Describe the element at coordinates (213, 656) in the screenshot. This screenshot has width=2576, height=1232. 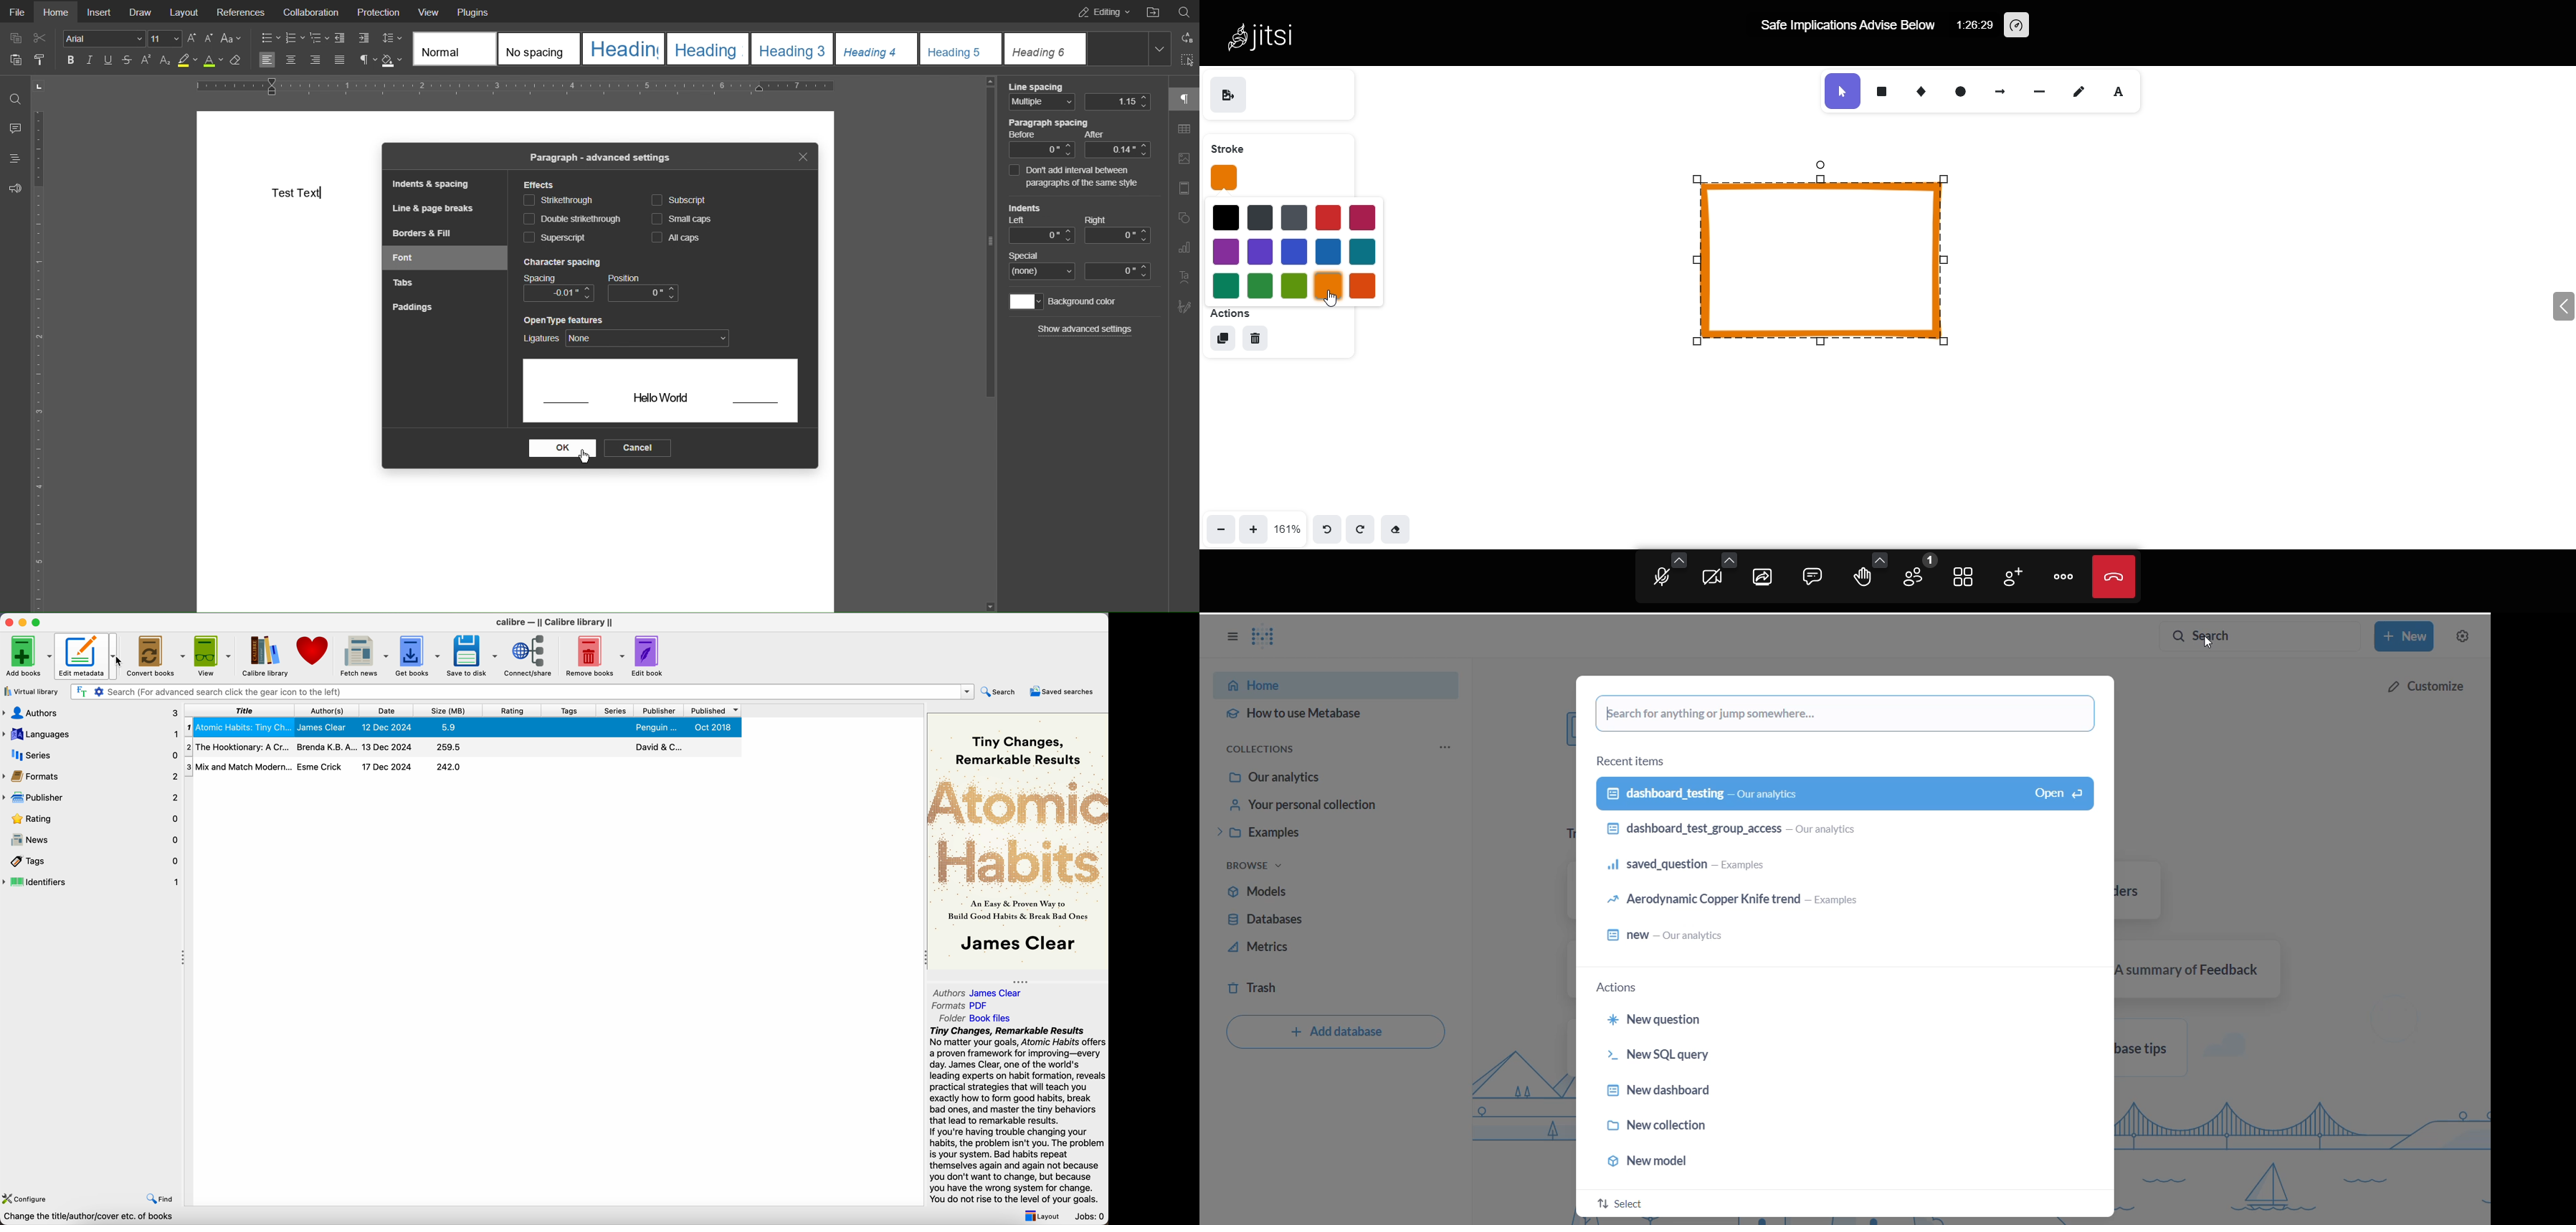
I see `view` at that location.